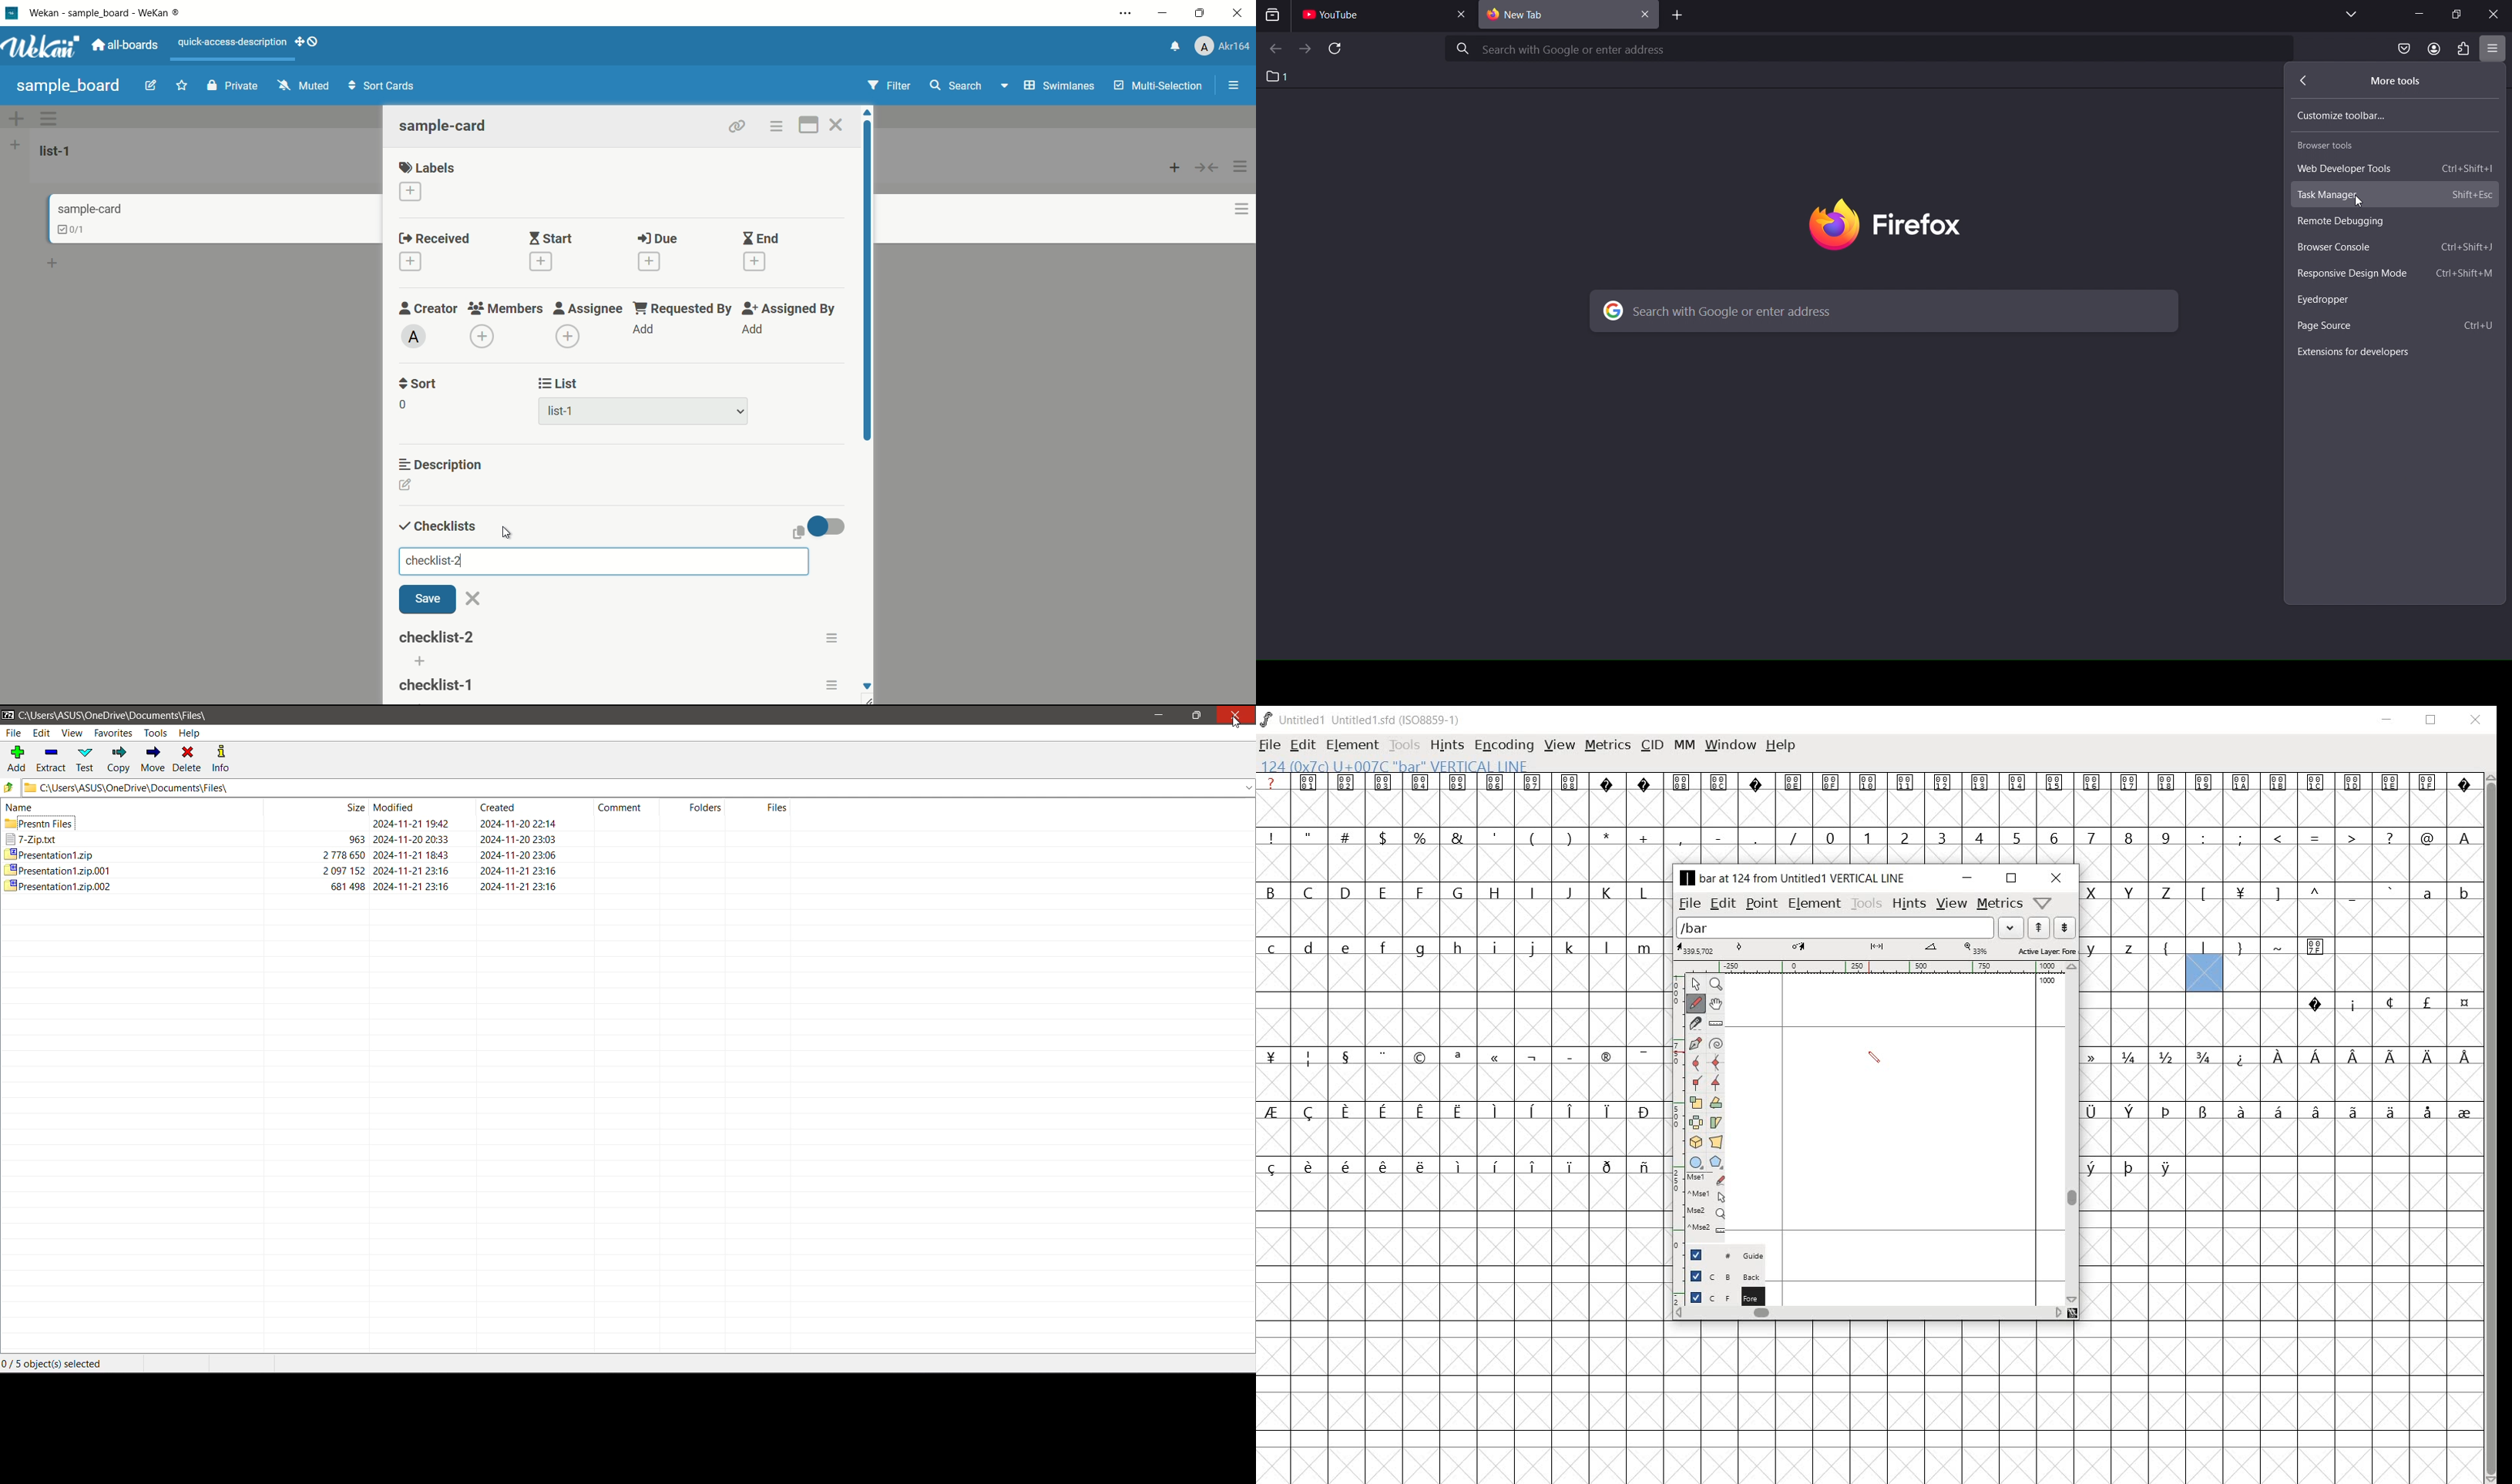 This screenshot has width=2520, height=1484. I want to click on maximize card, so click(808, 127).